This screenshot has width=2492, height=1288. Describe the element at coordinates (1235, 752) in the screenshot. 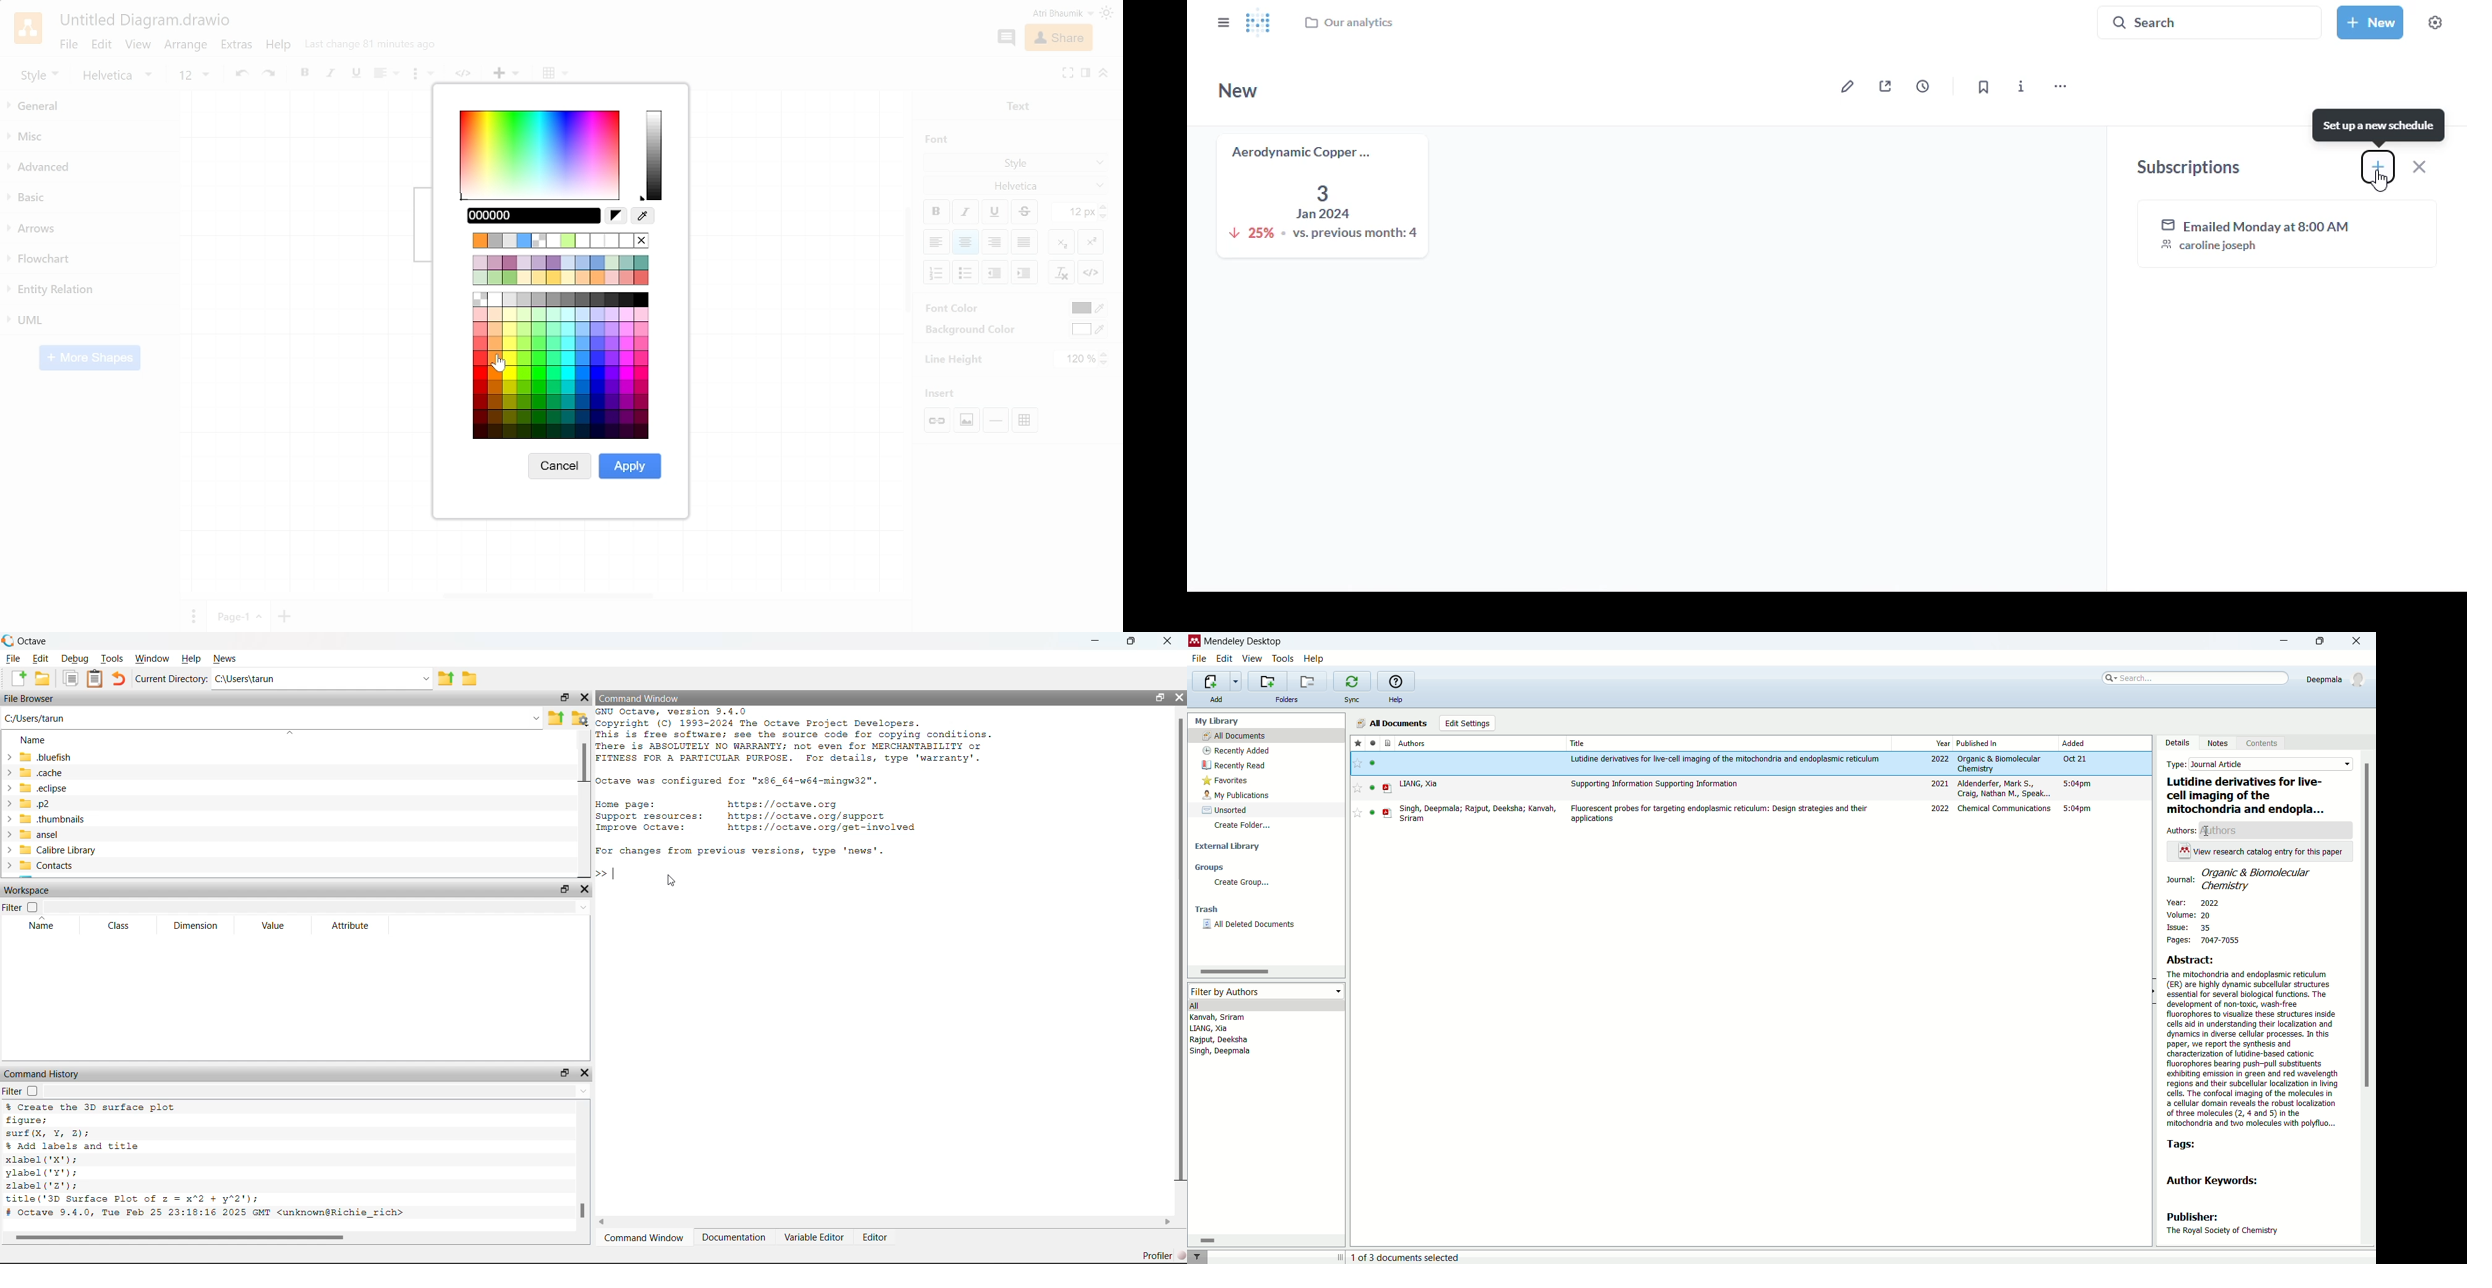

I see `recently added` at that location.